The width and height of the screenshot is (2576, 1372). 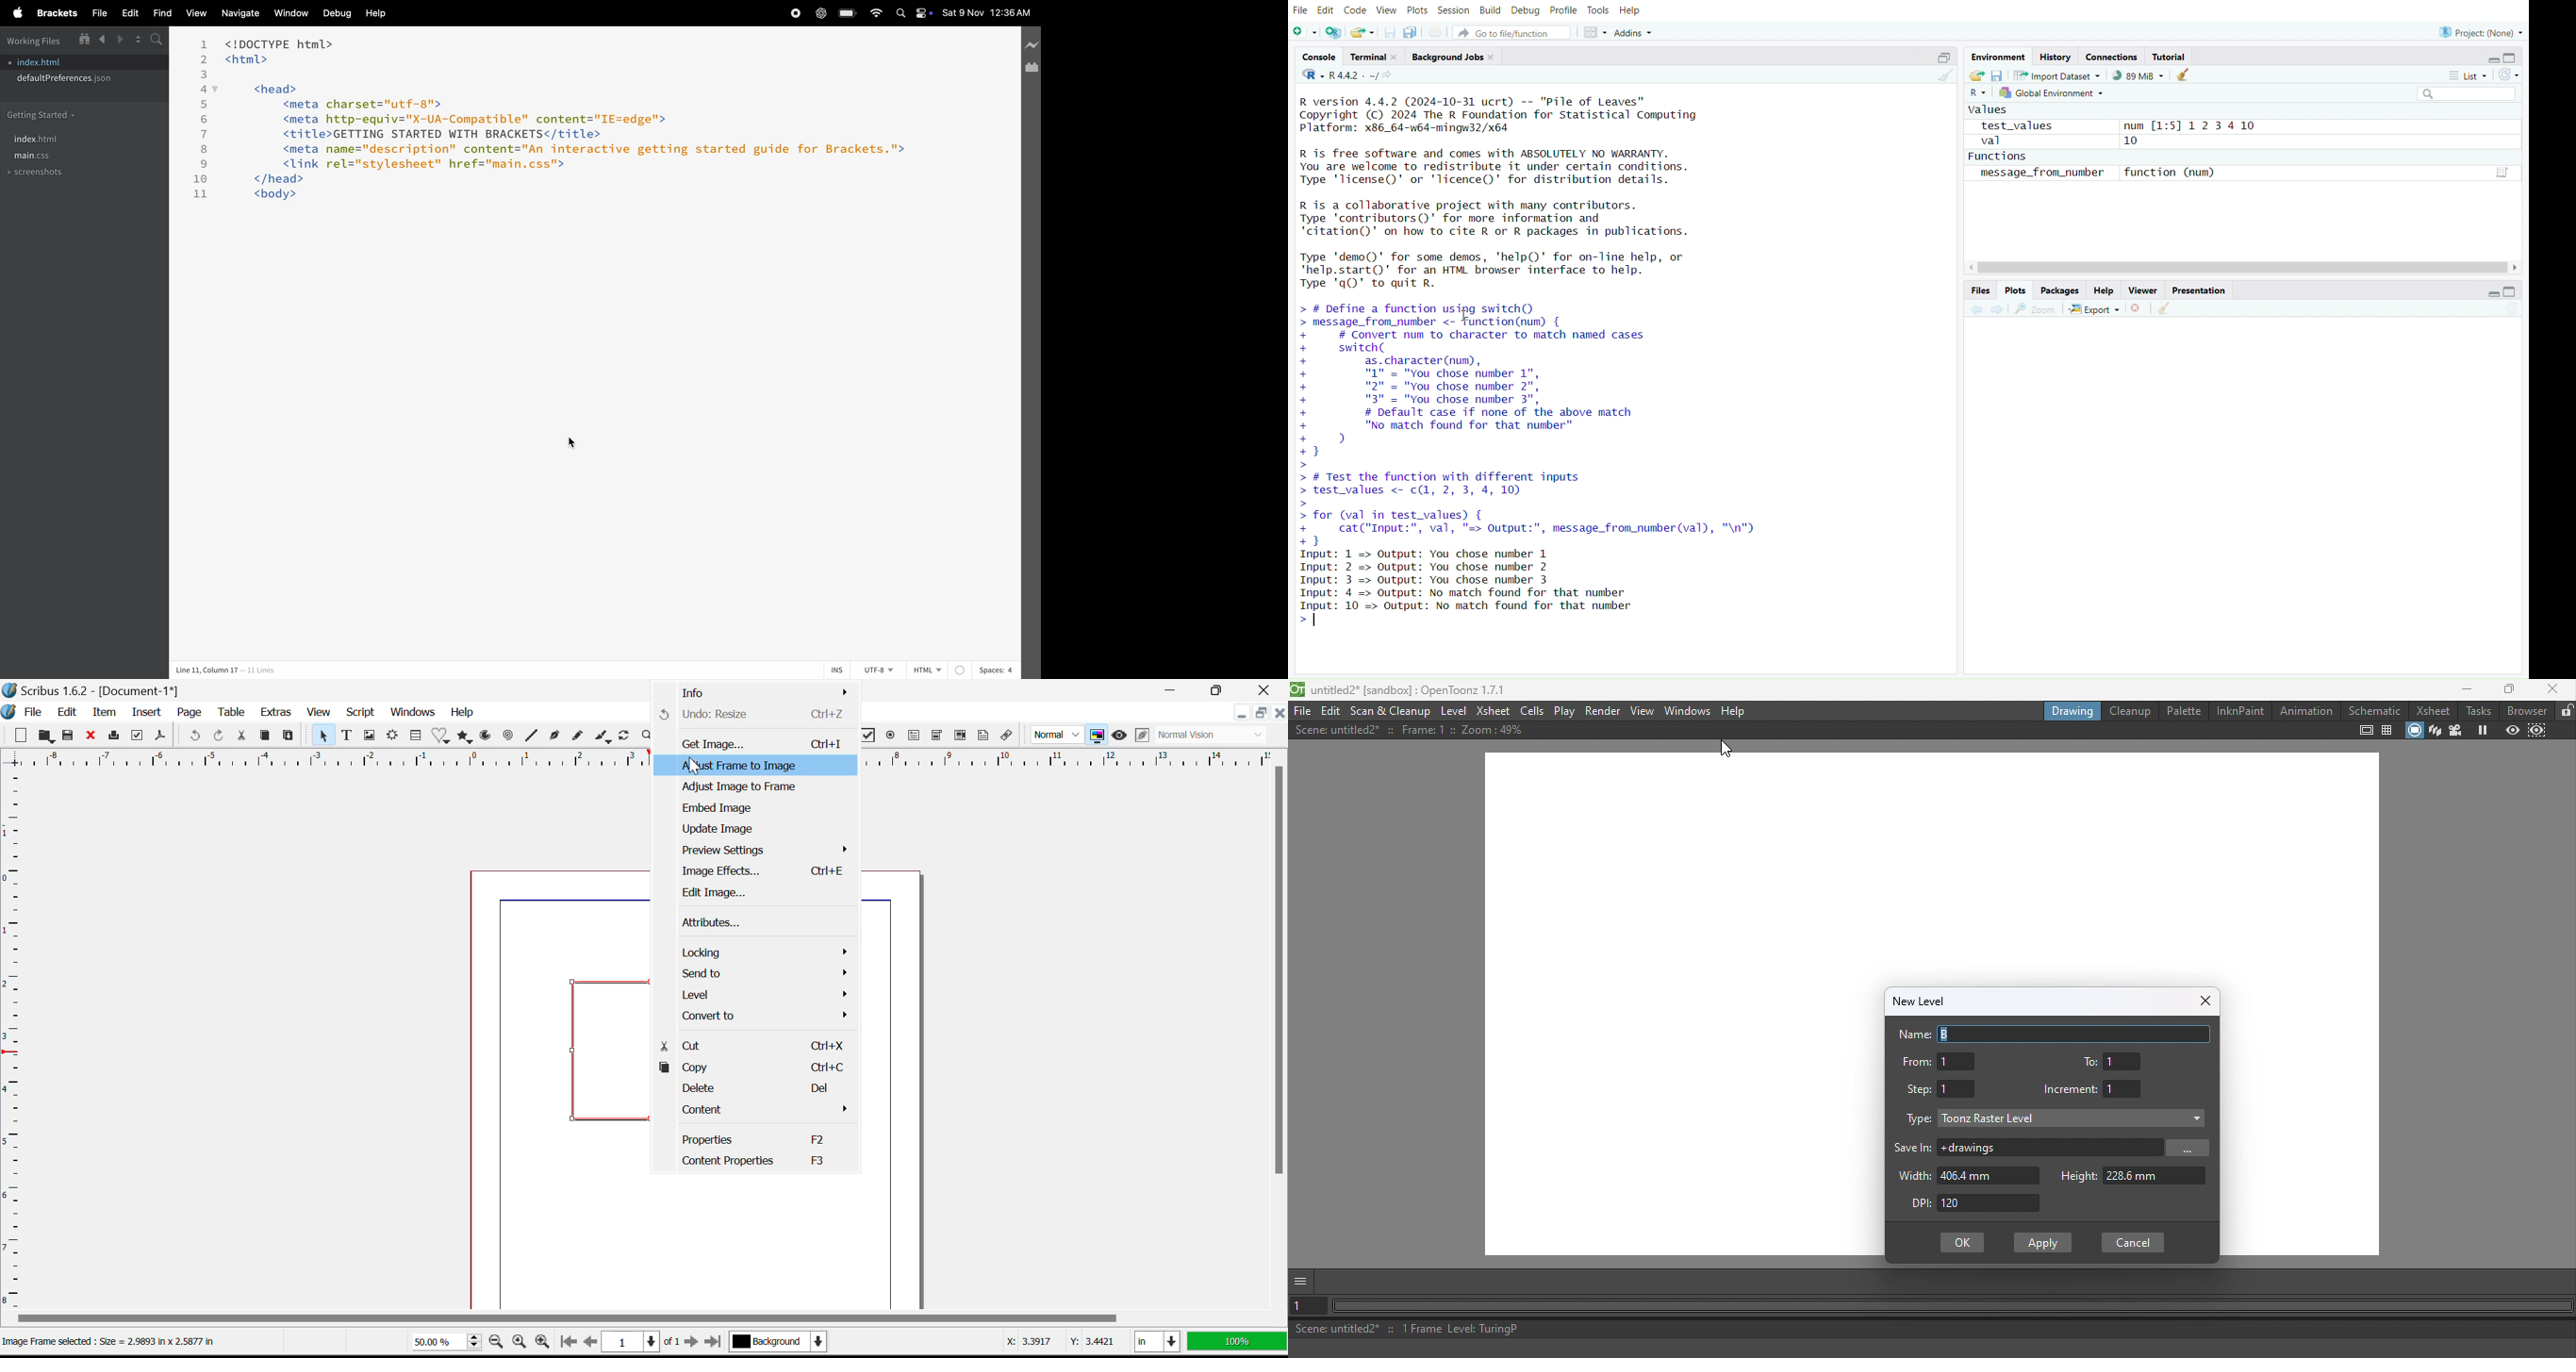 I want to click on Print the current file, so click(x=1437, y=31).